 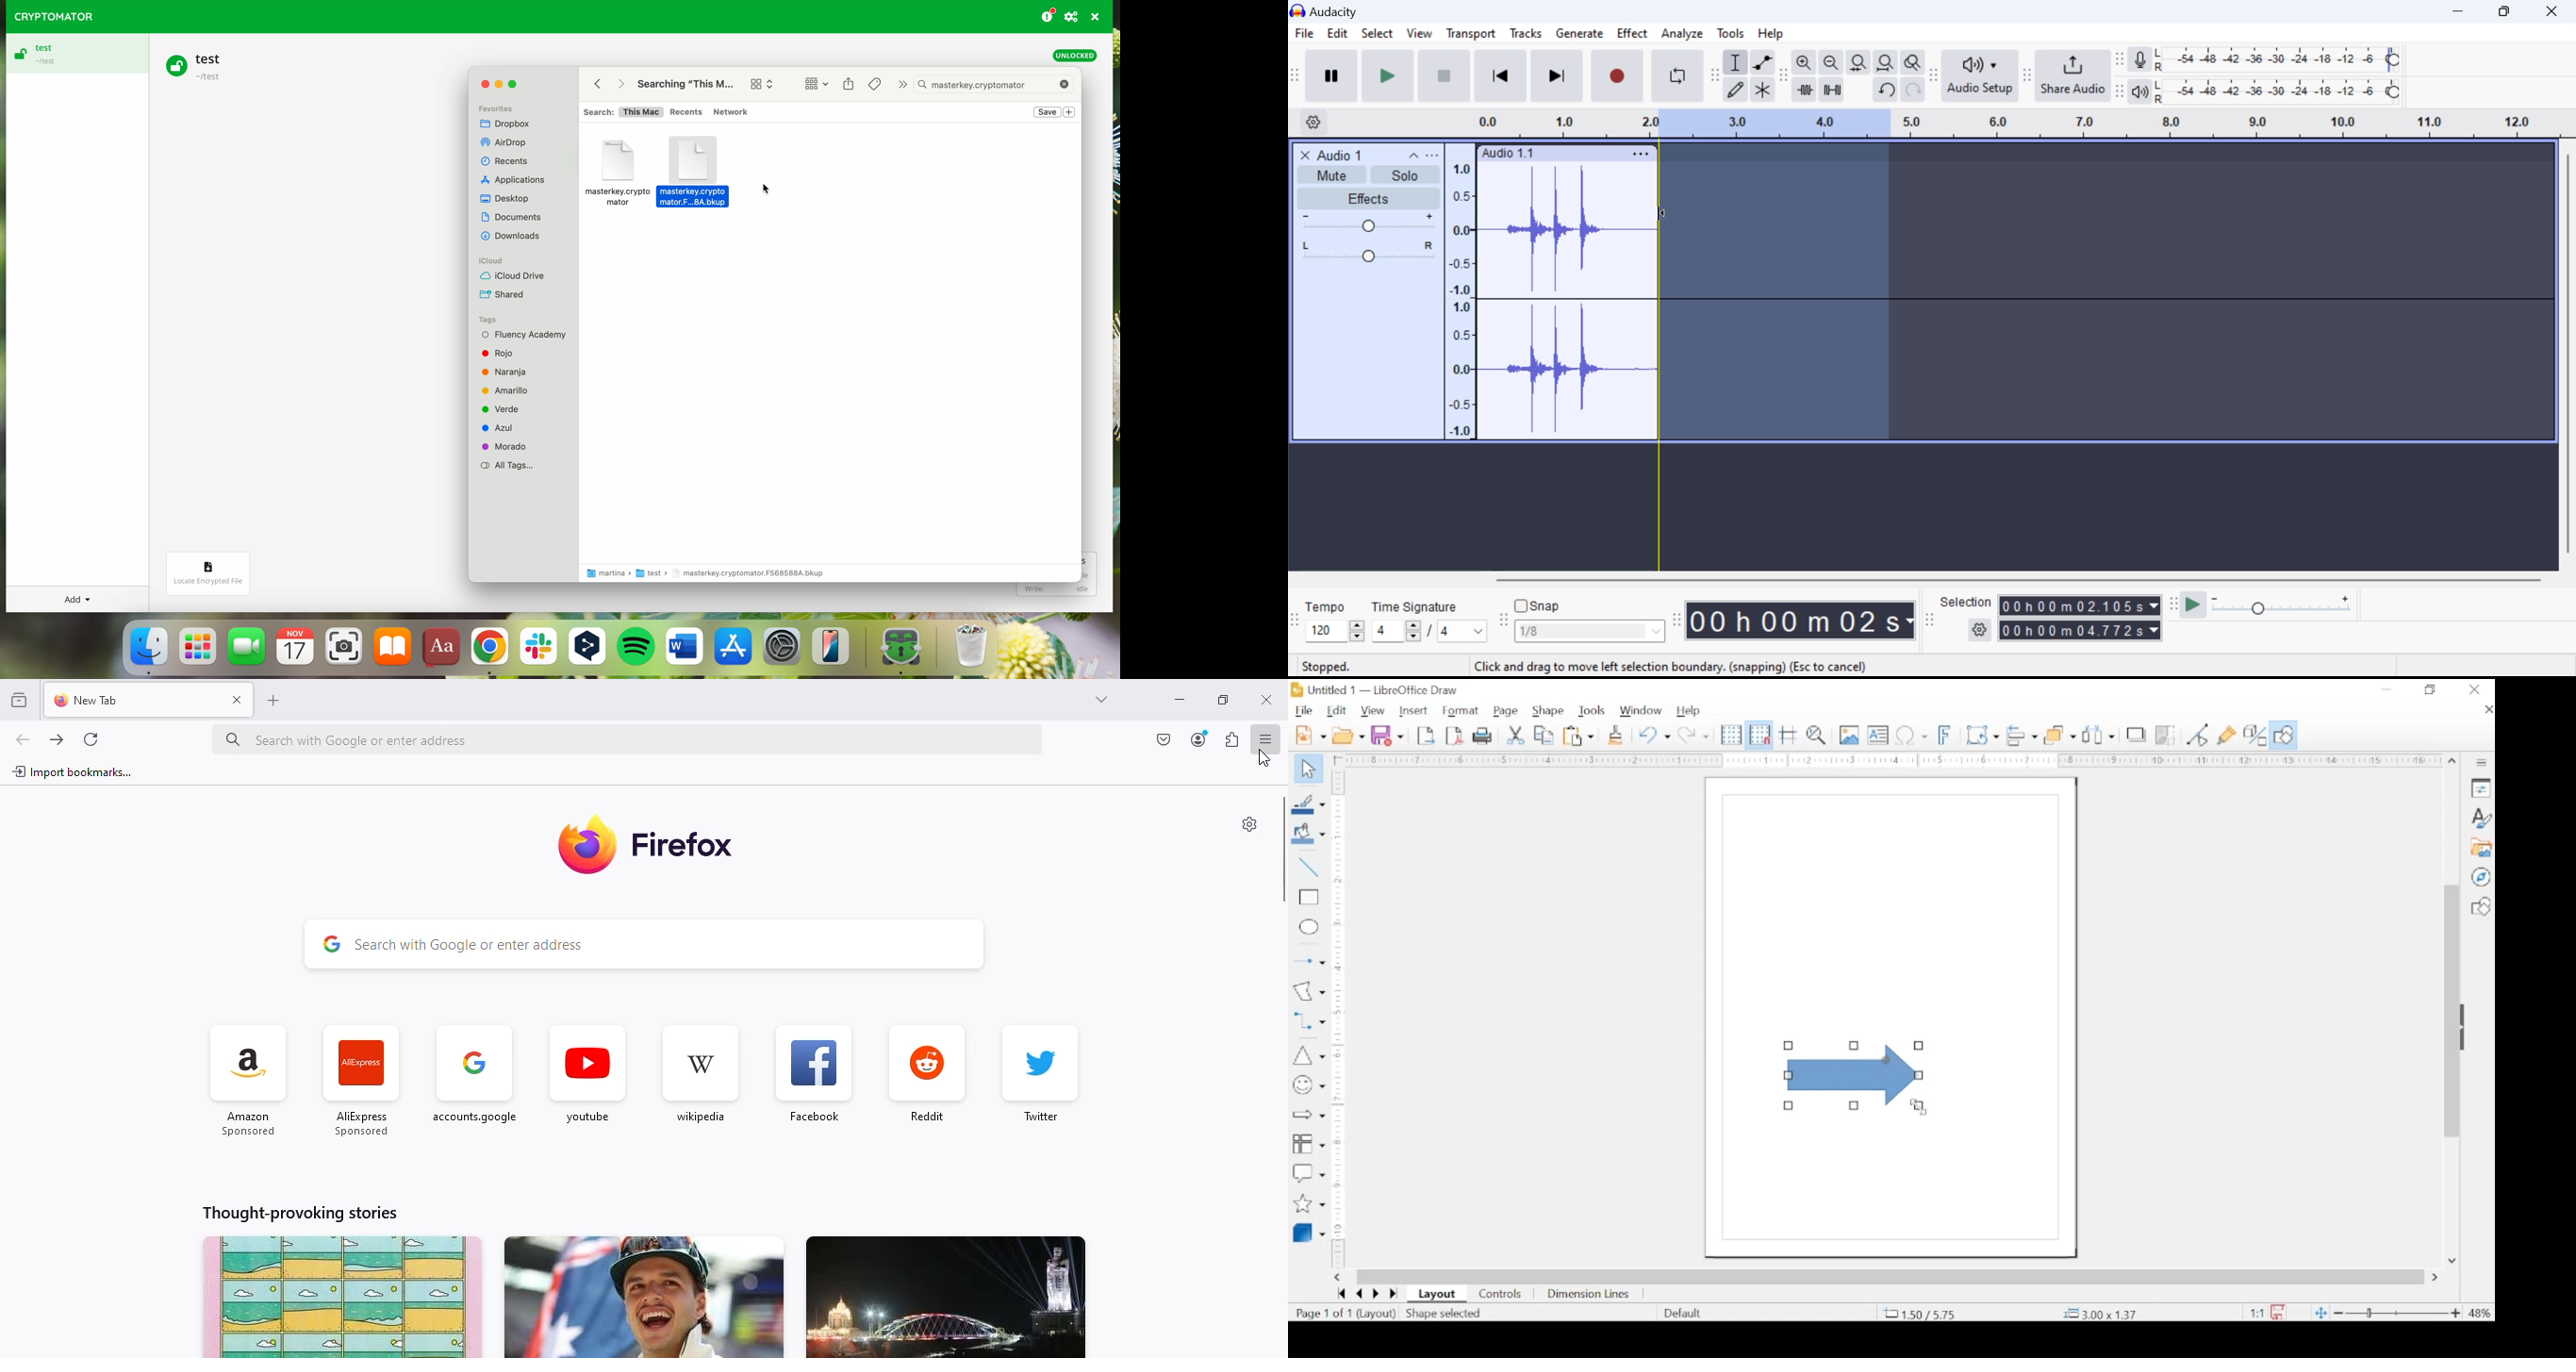 I want to click on view, so click(x=1372, y=711).